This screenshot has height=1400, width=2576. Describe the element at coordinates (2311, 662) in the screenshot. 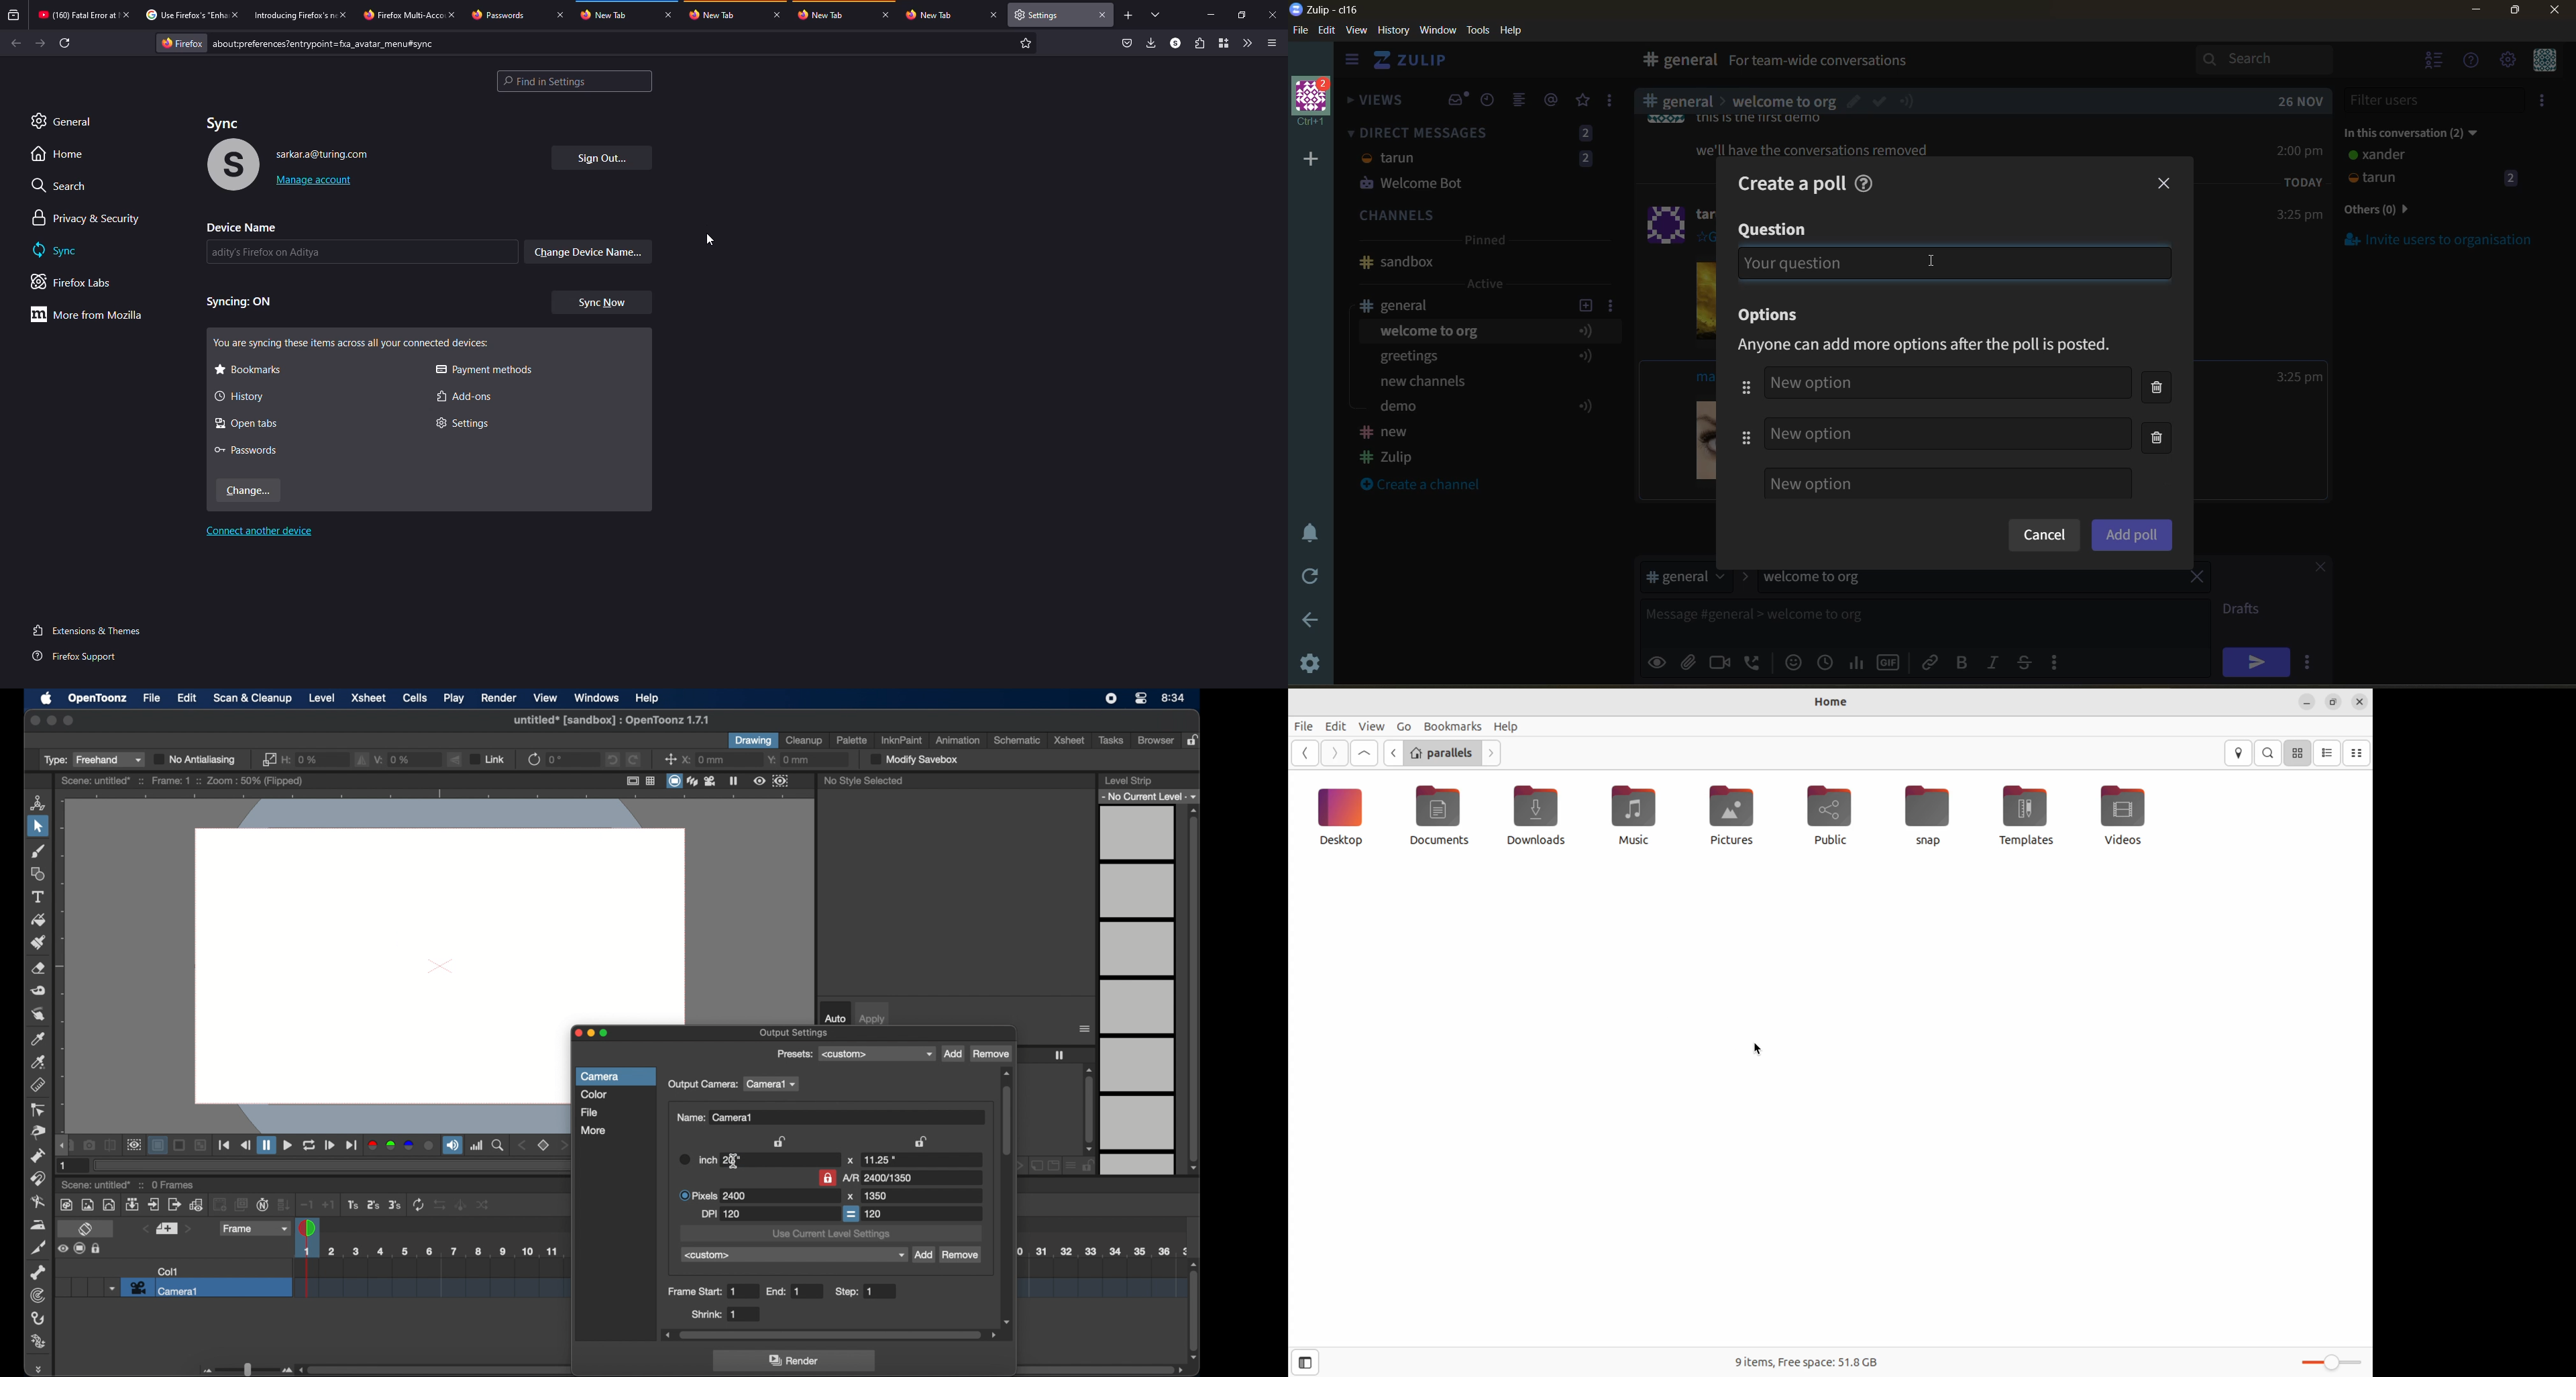

I see `send options` at that location.